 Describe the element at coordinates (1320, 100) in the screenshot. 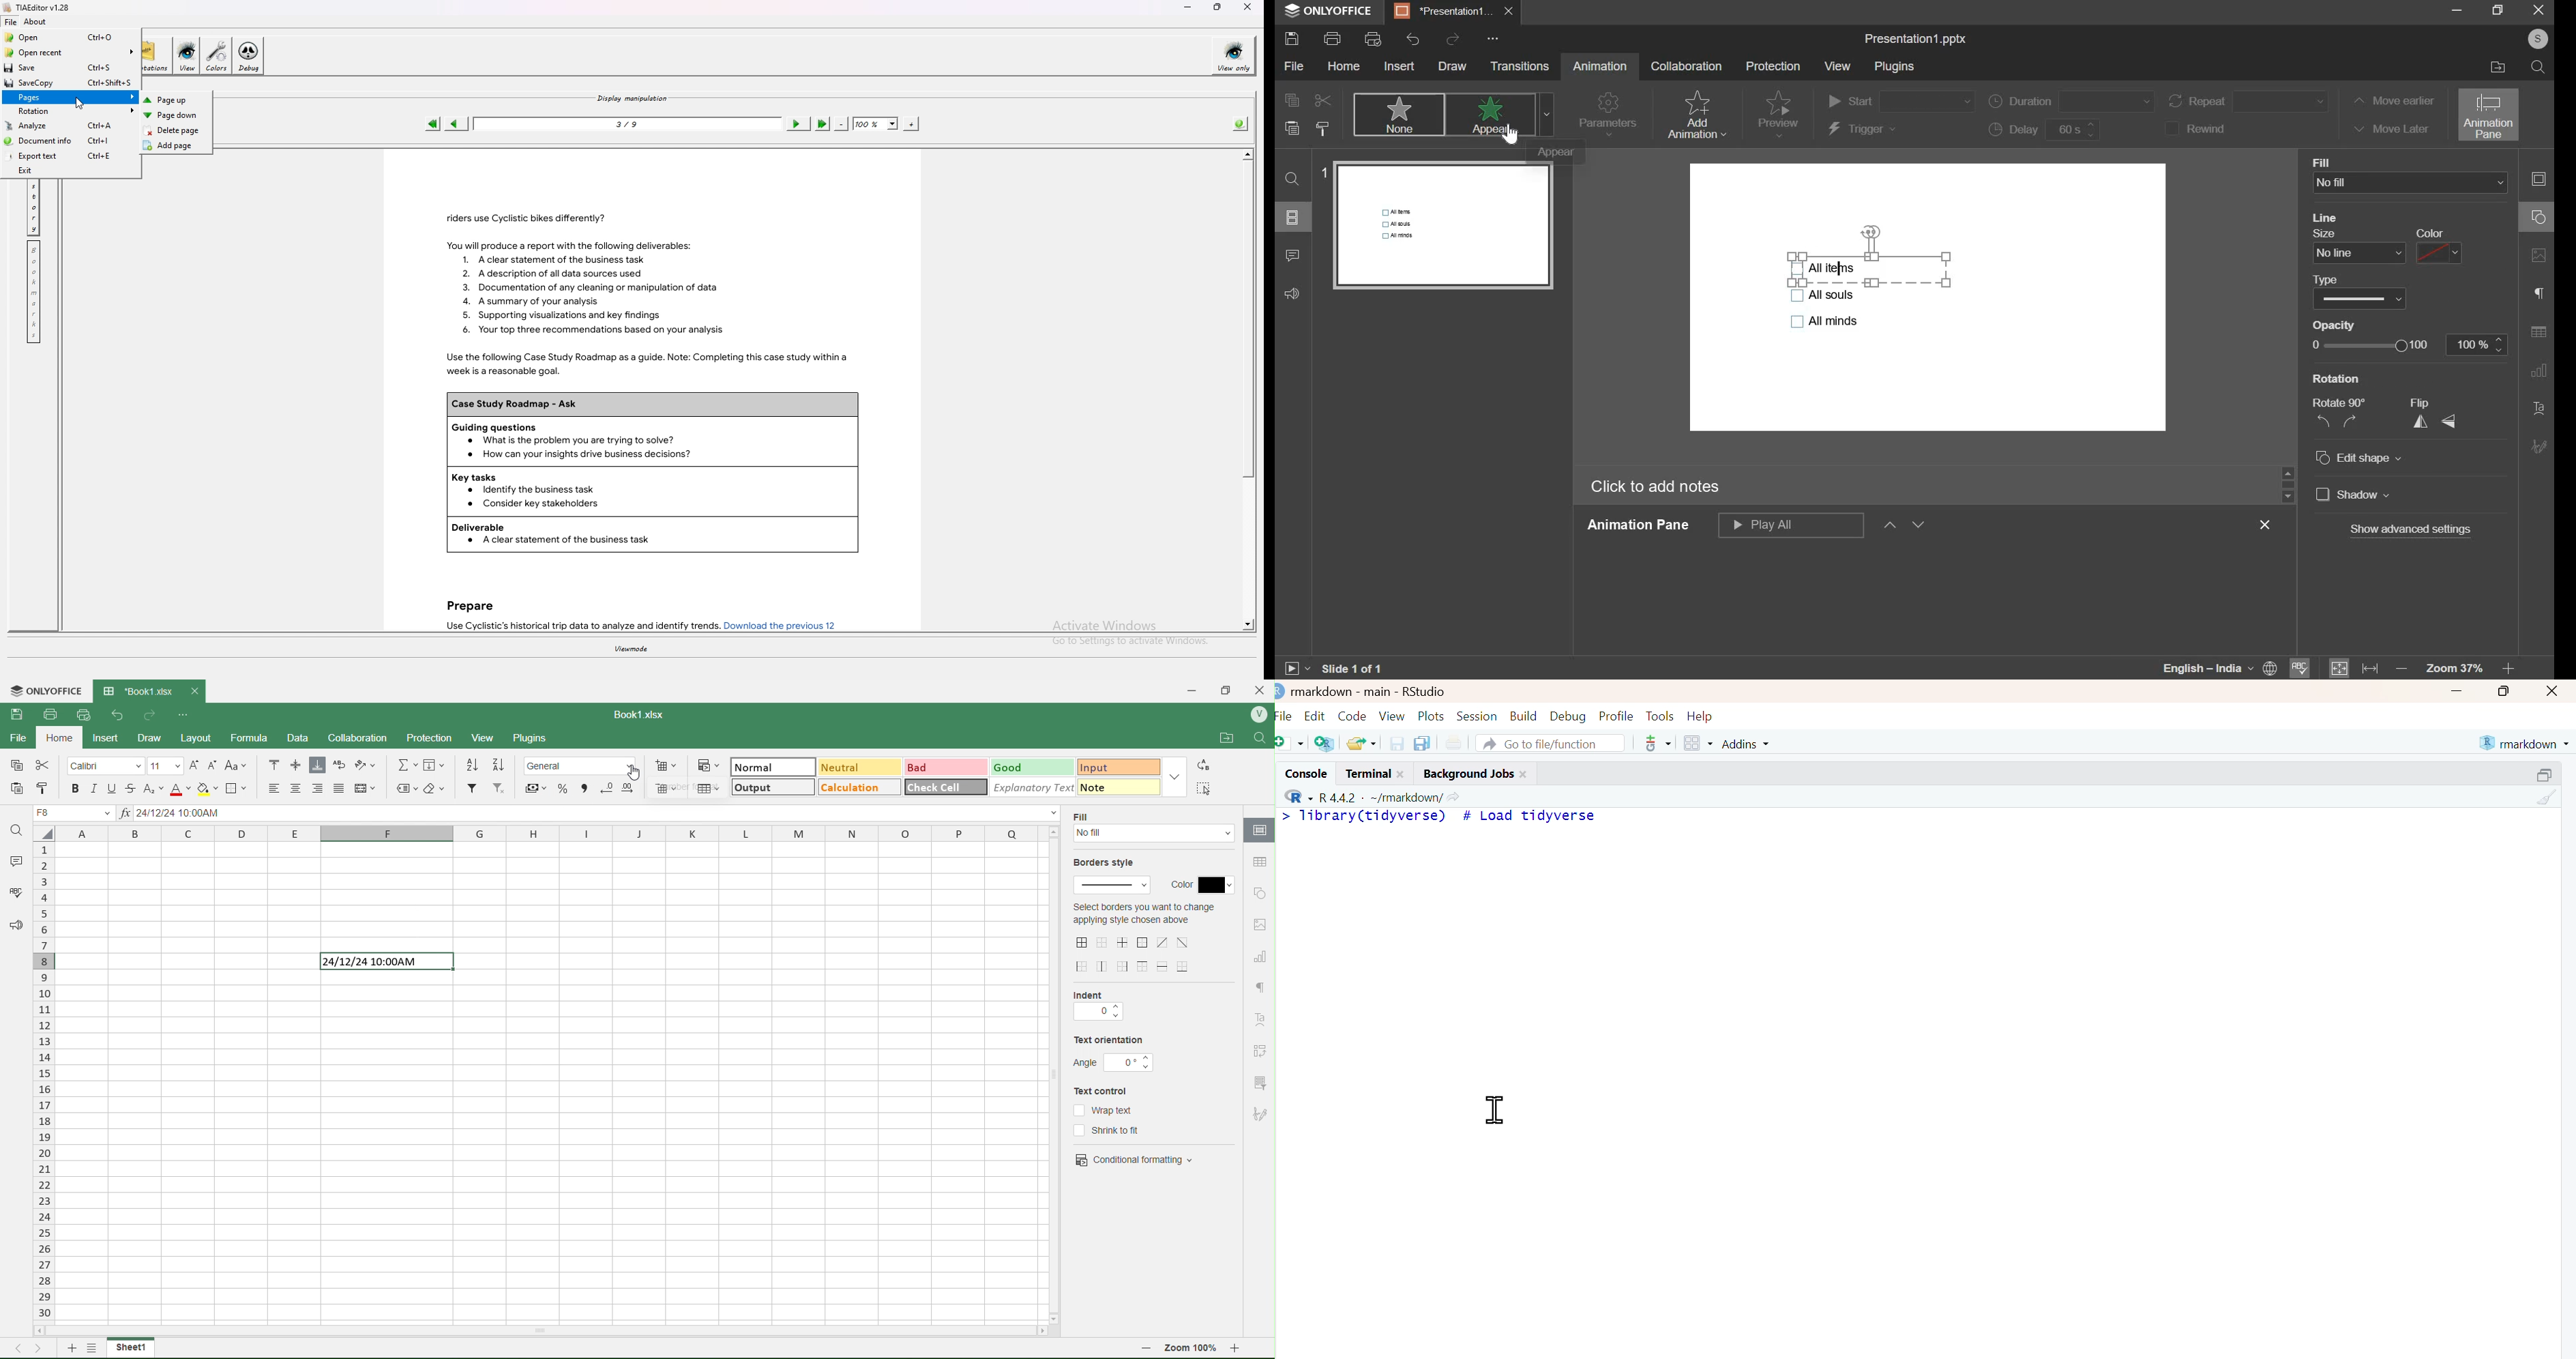

I see `cut` at that location.